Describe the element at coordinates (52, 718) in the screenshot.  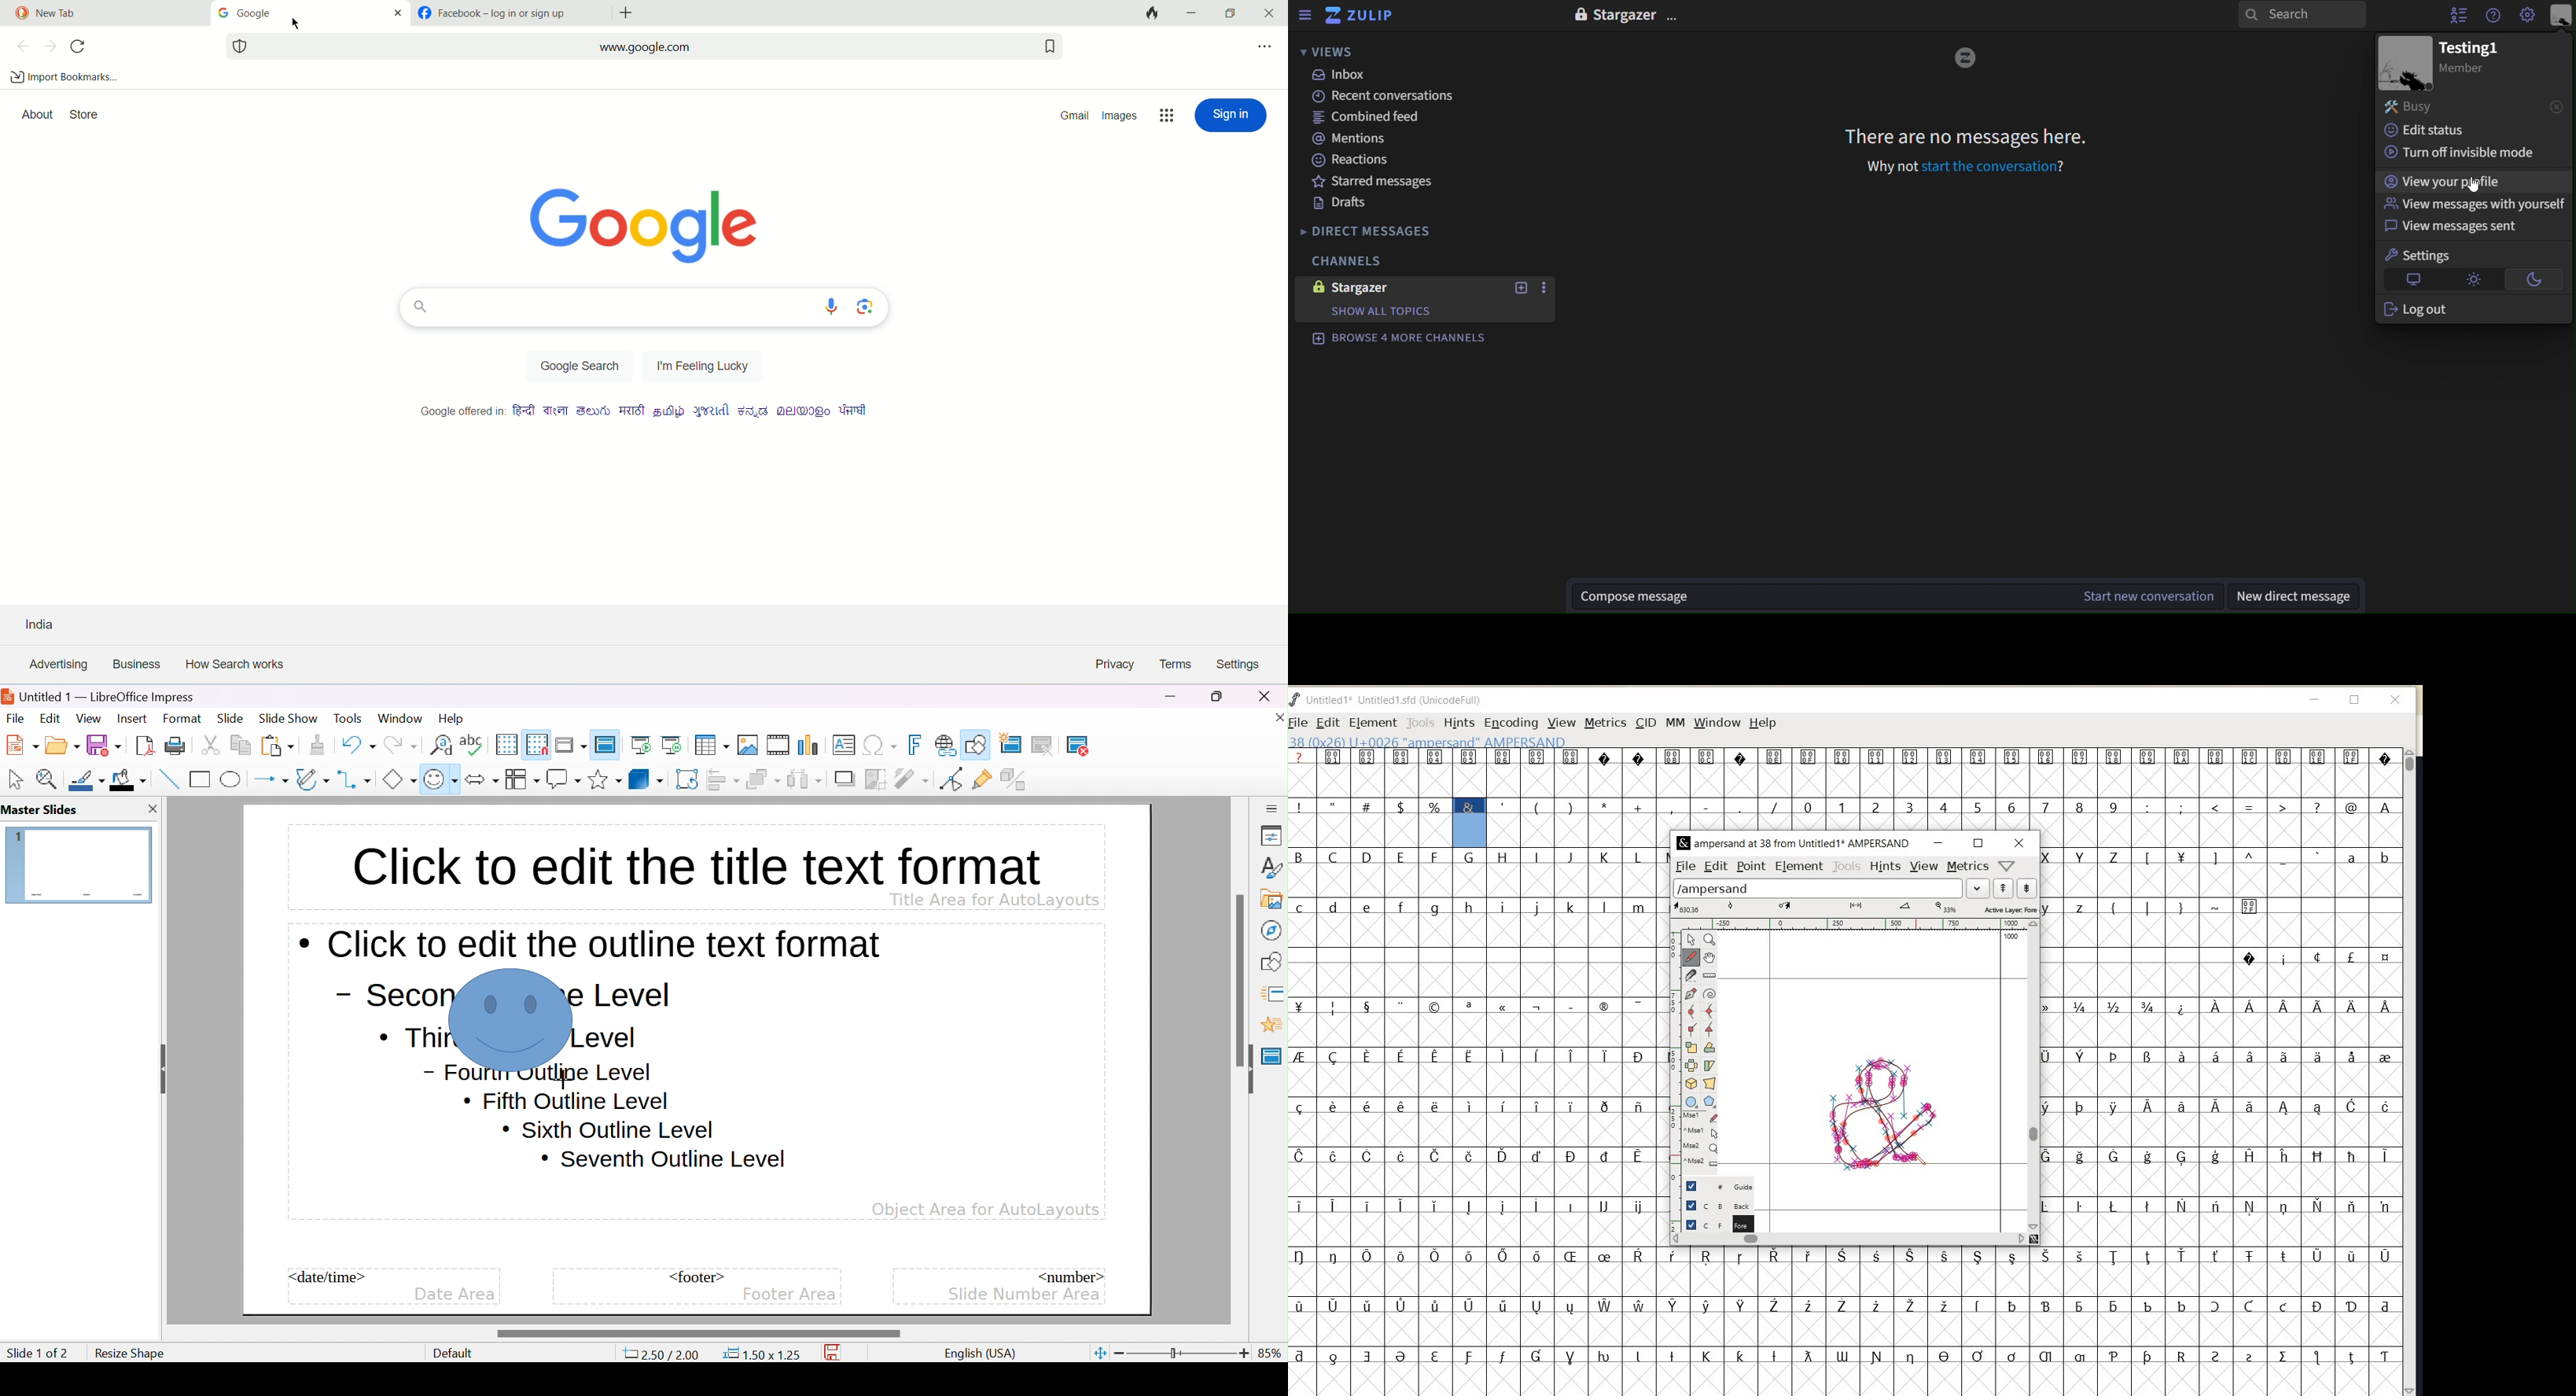
I see `edit` at that location.